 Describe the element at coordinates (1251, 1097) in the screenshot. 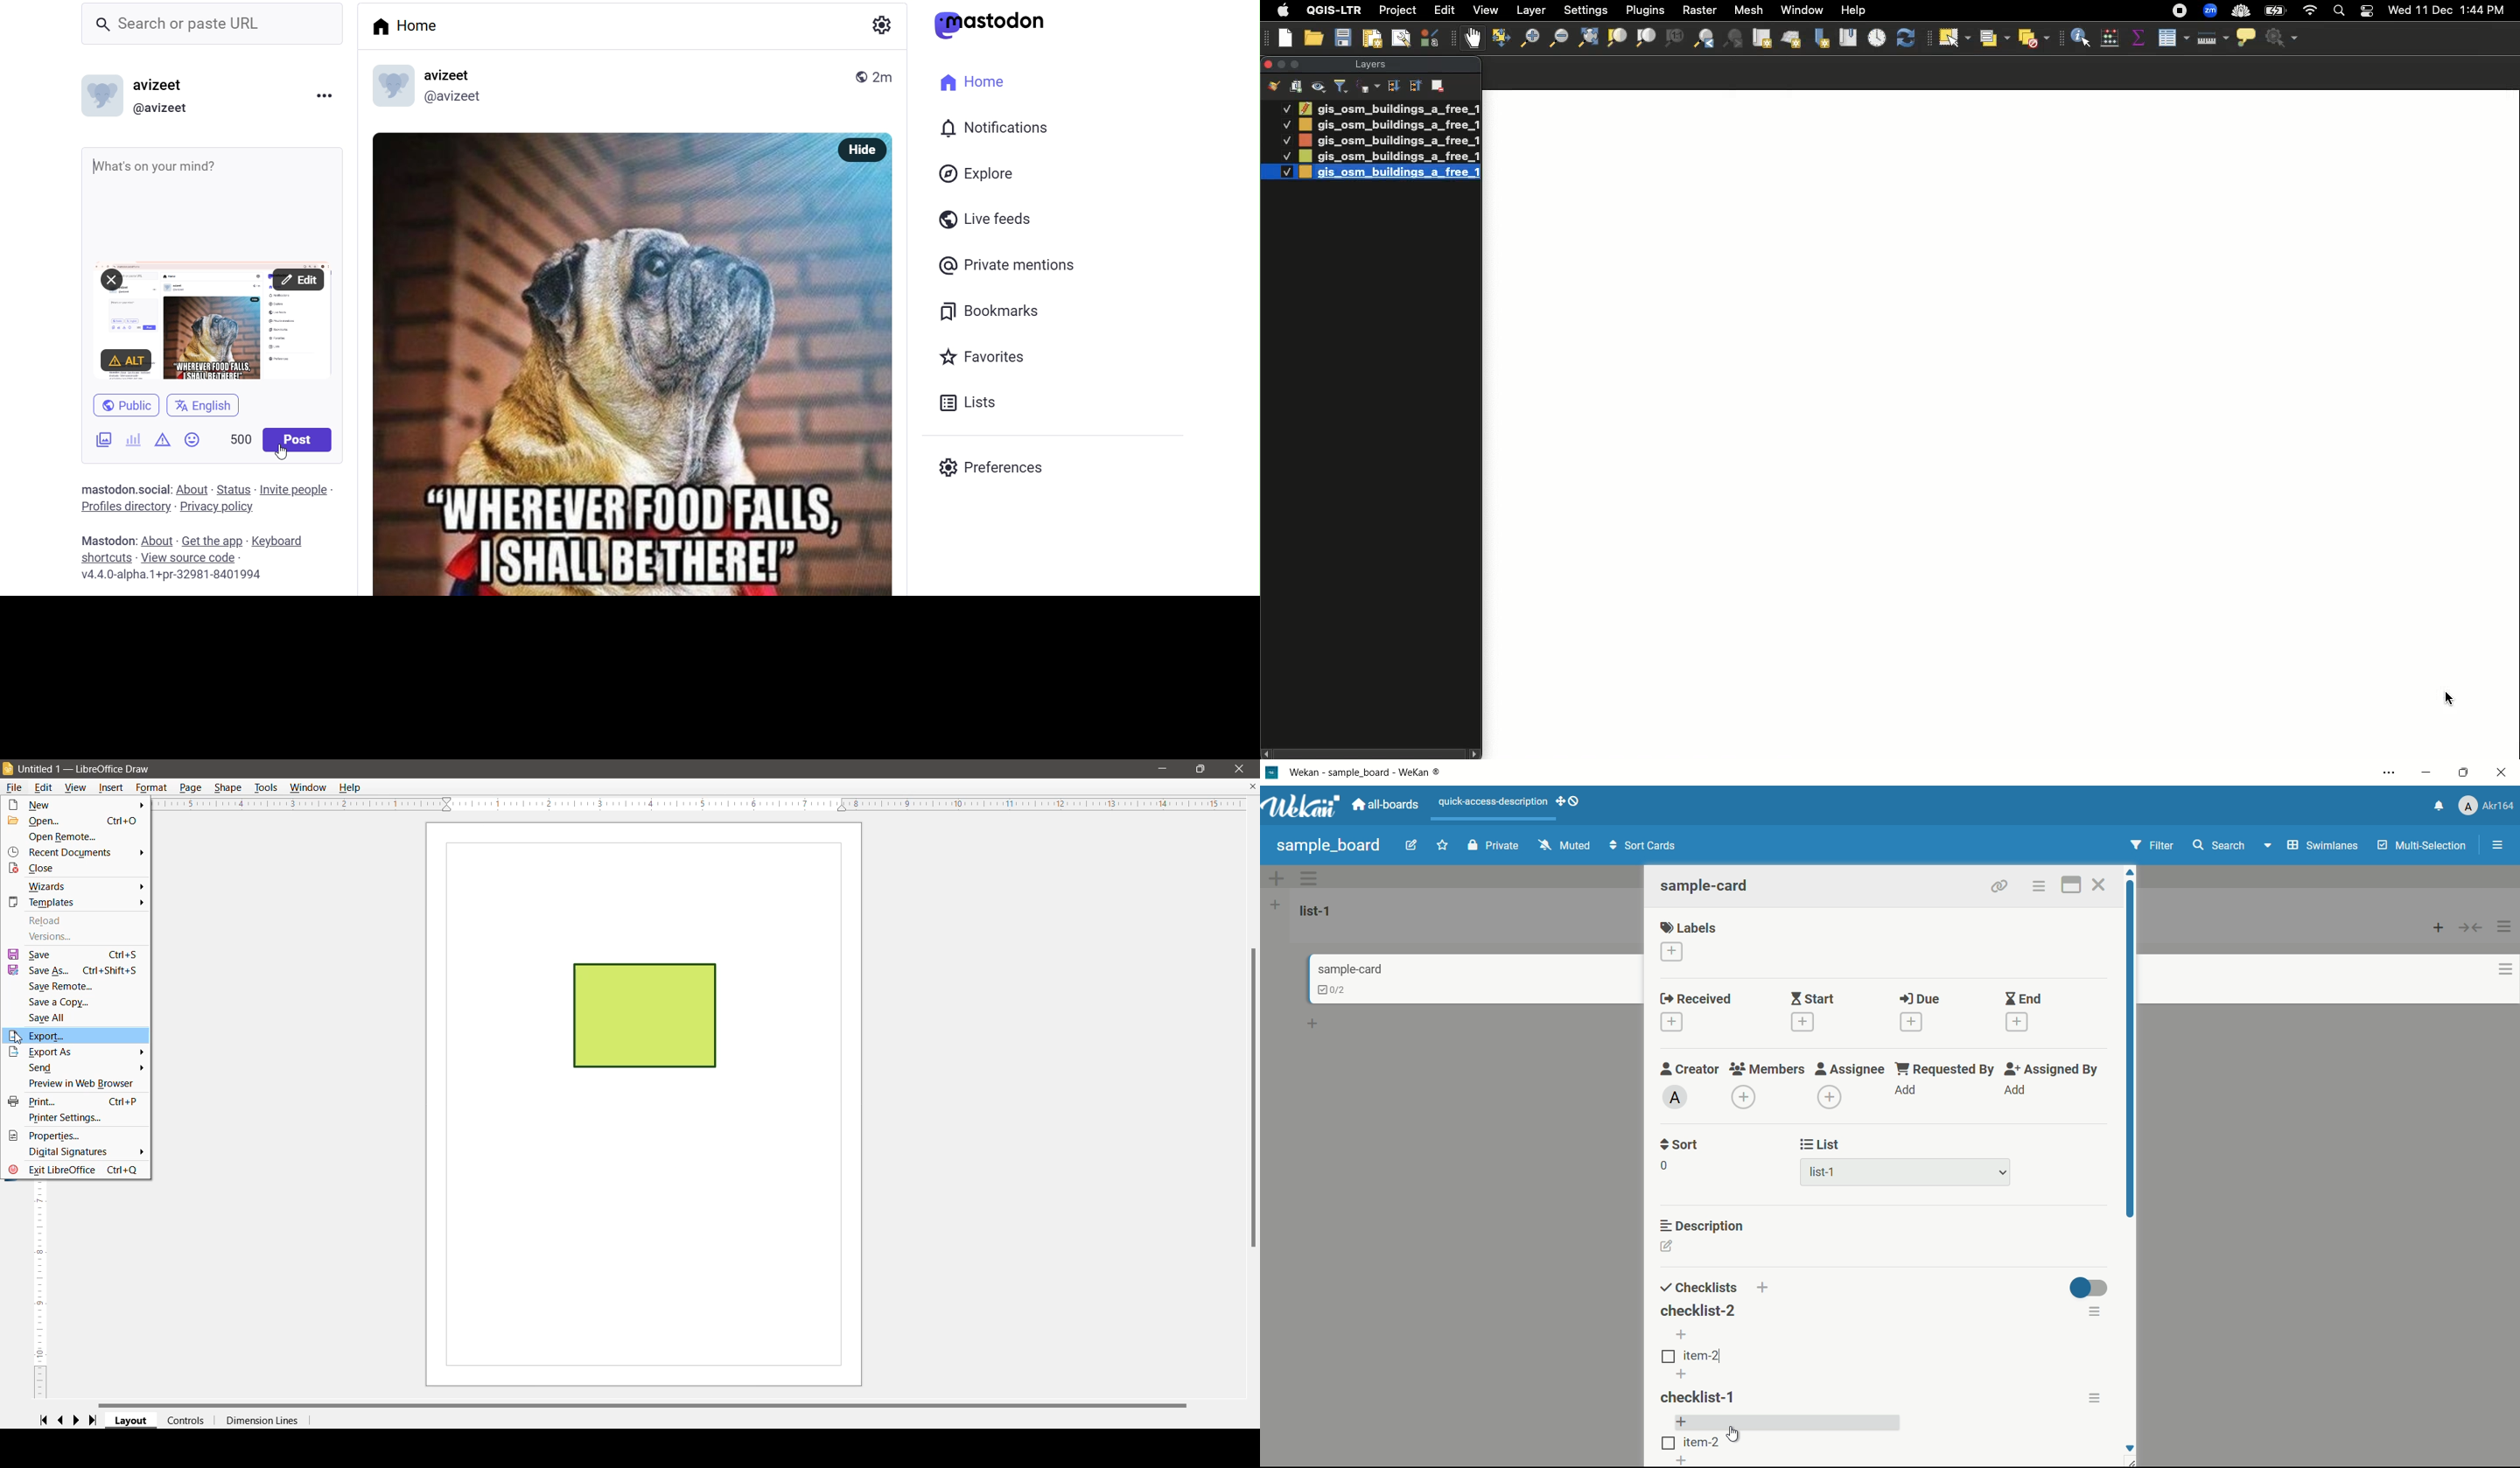

I see `Vertical Scroll Bar` at that location.